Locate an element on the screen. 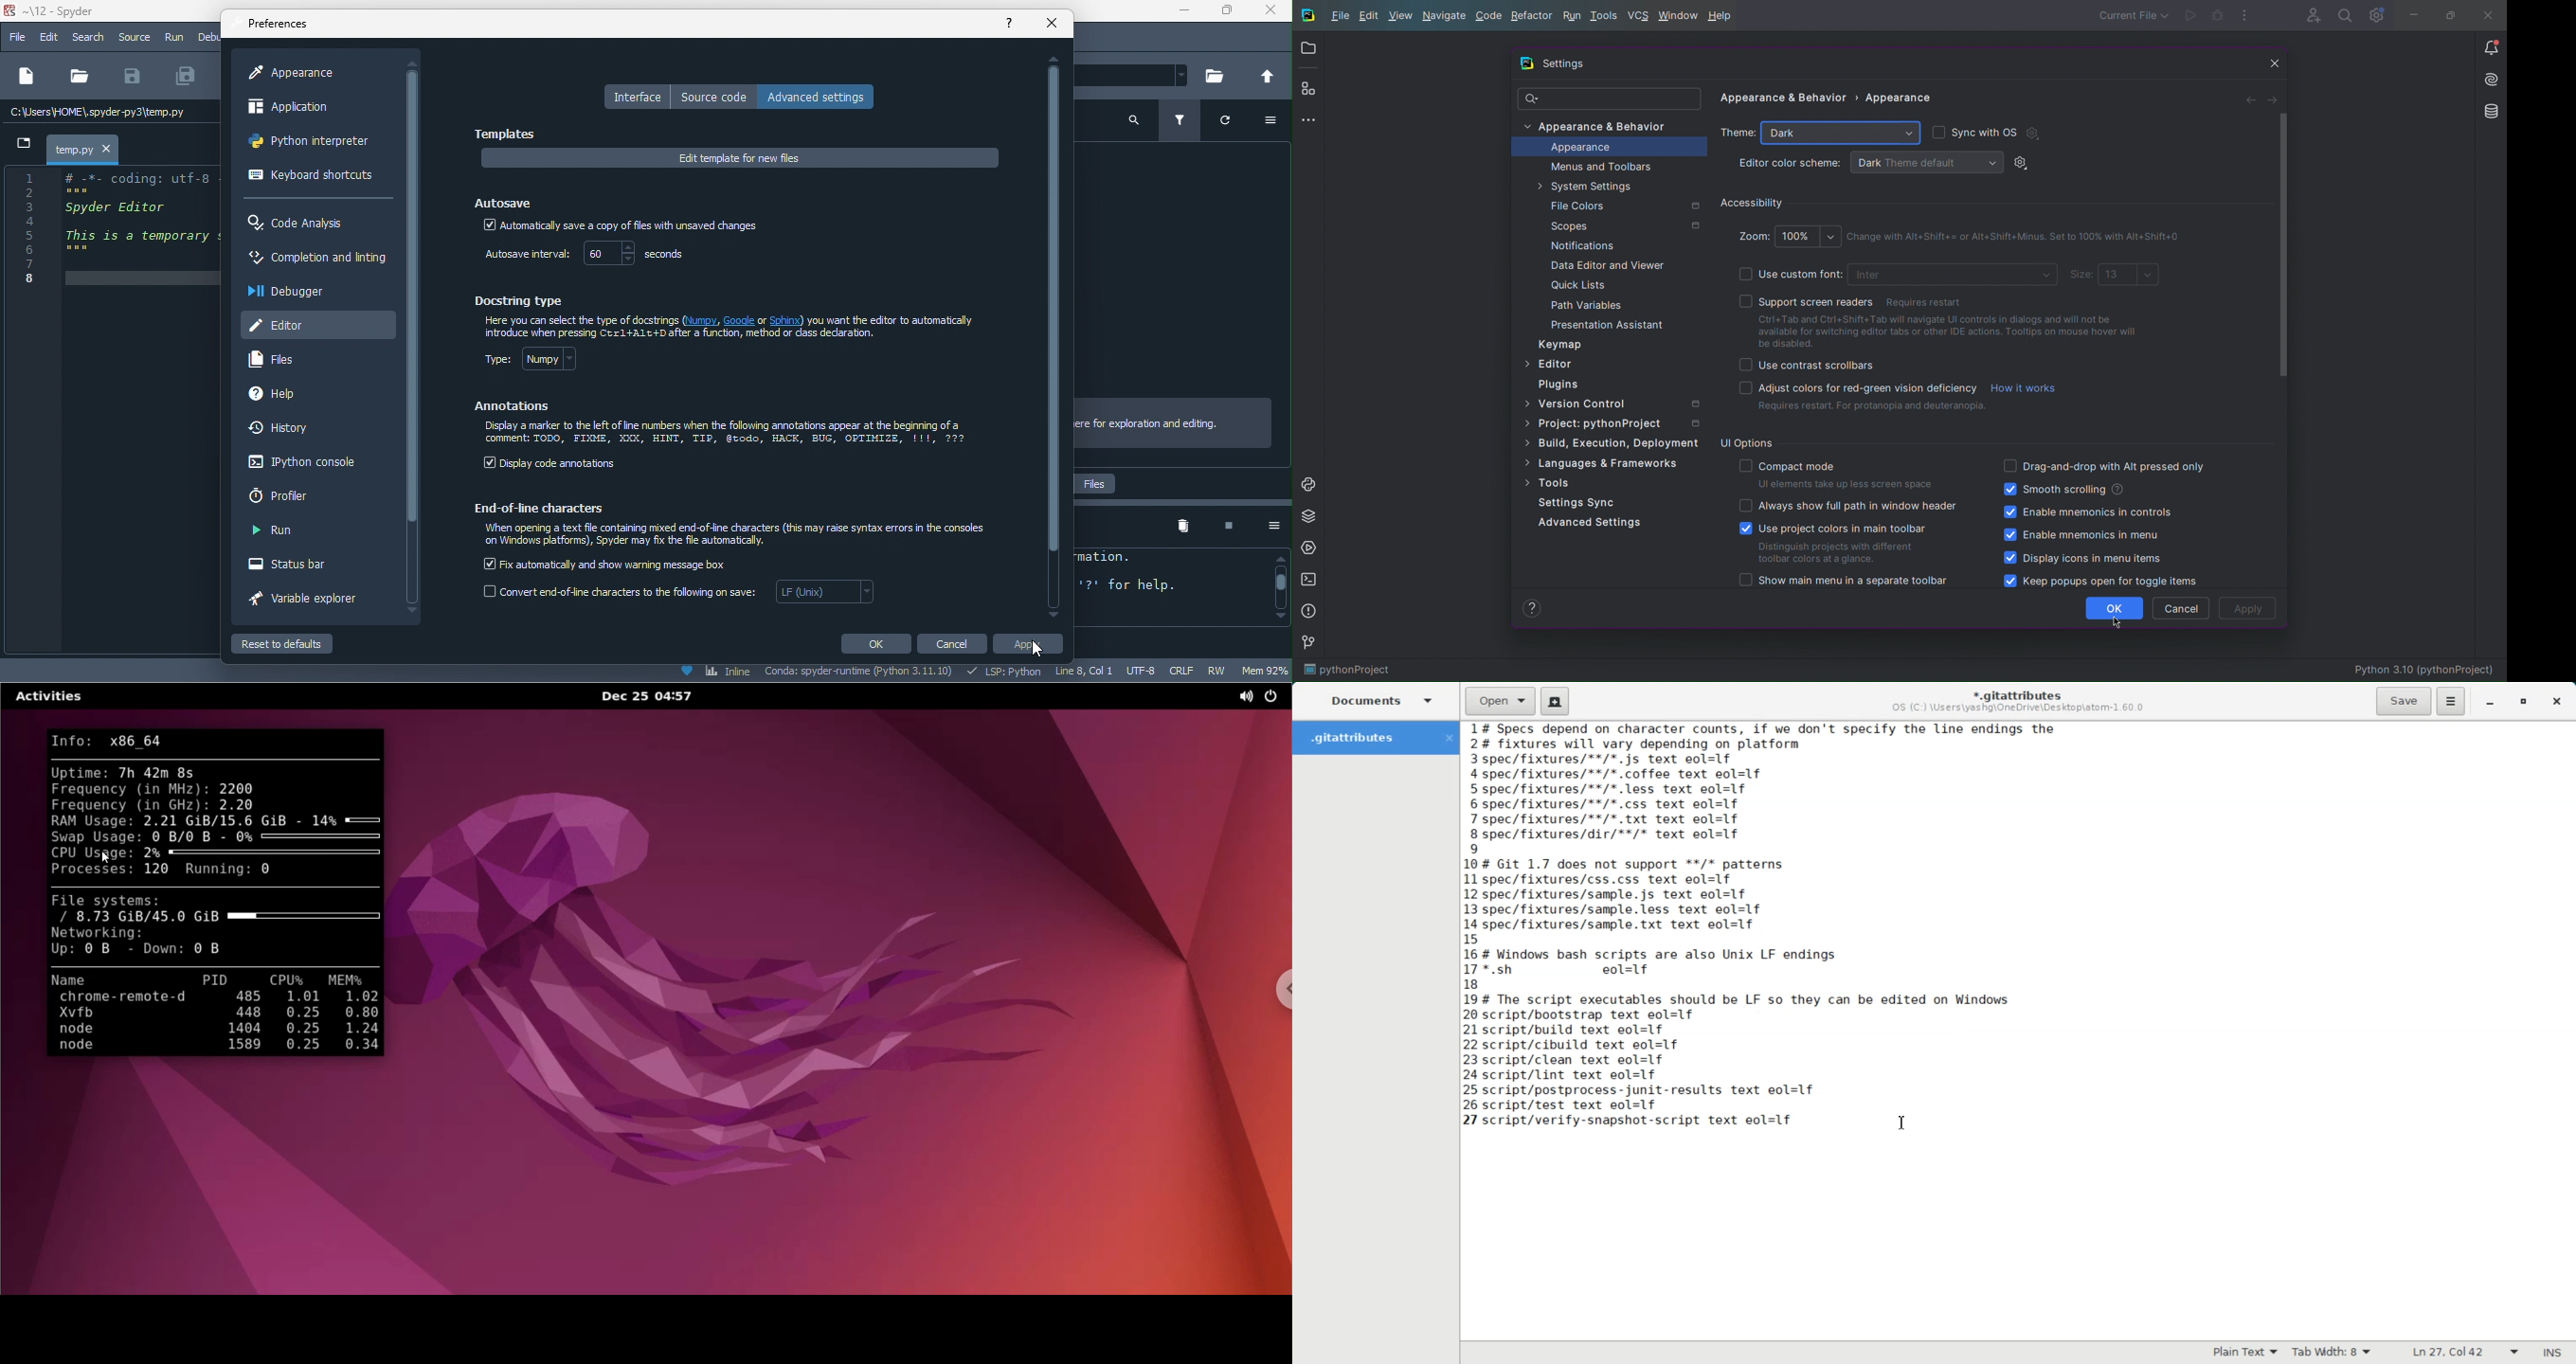  Advanced Settings is located at coordinates (1592, 521).